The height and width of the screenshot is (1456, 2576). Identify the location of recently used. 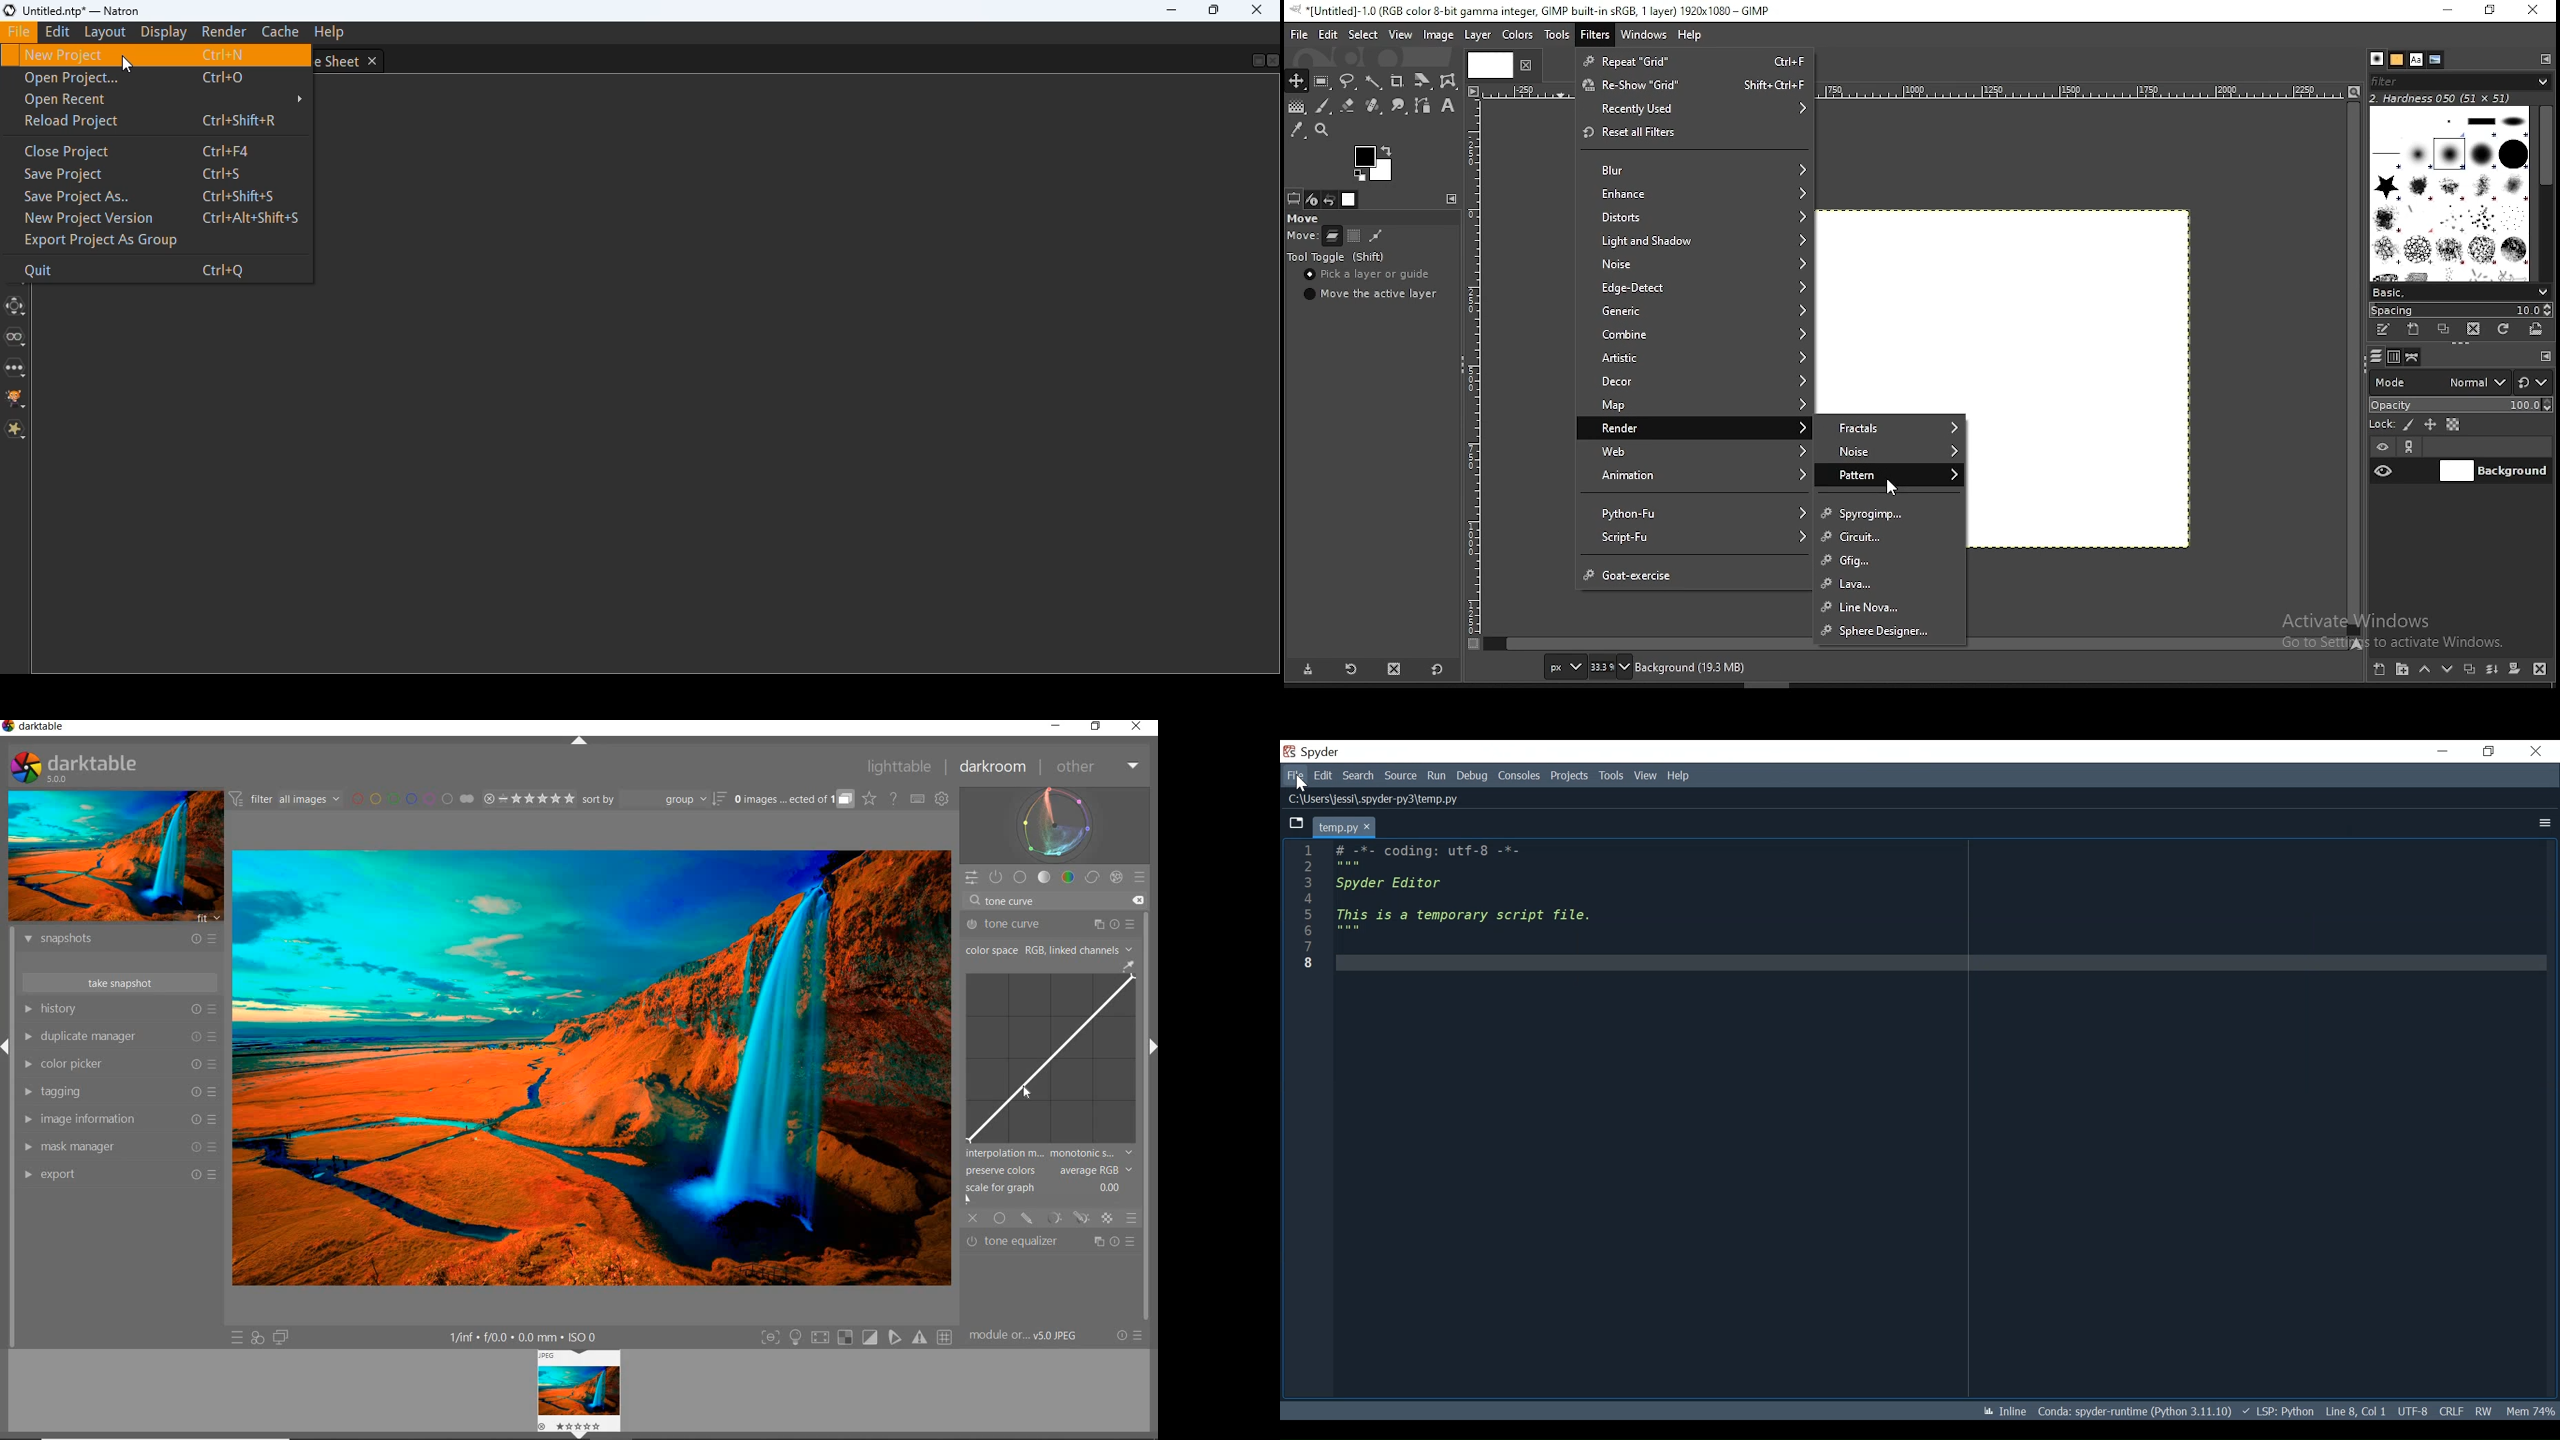
(1696, 109).